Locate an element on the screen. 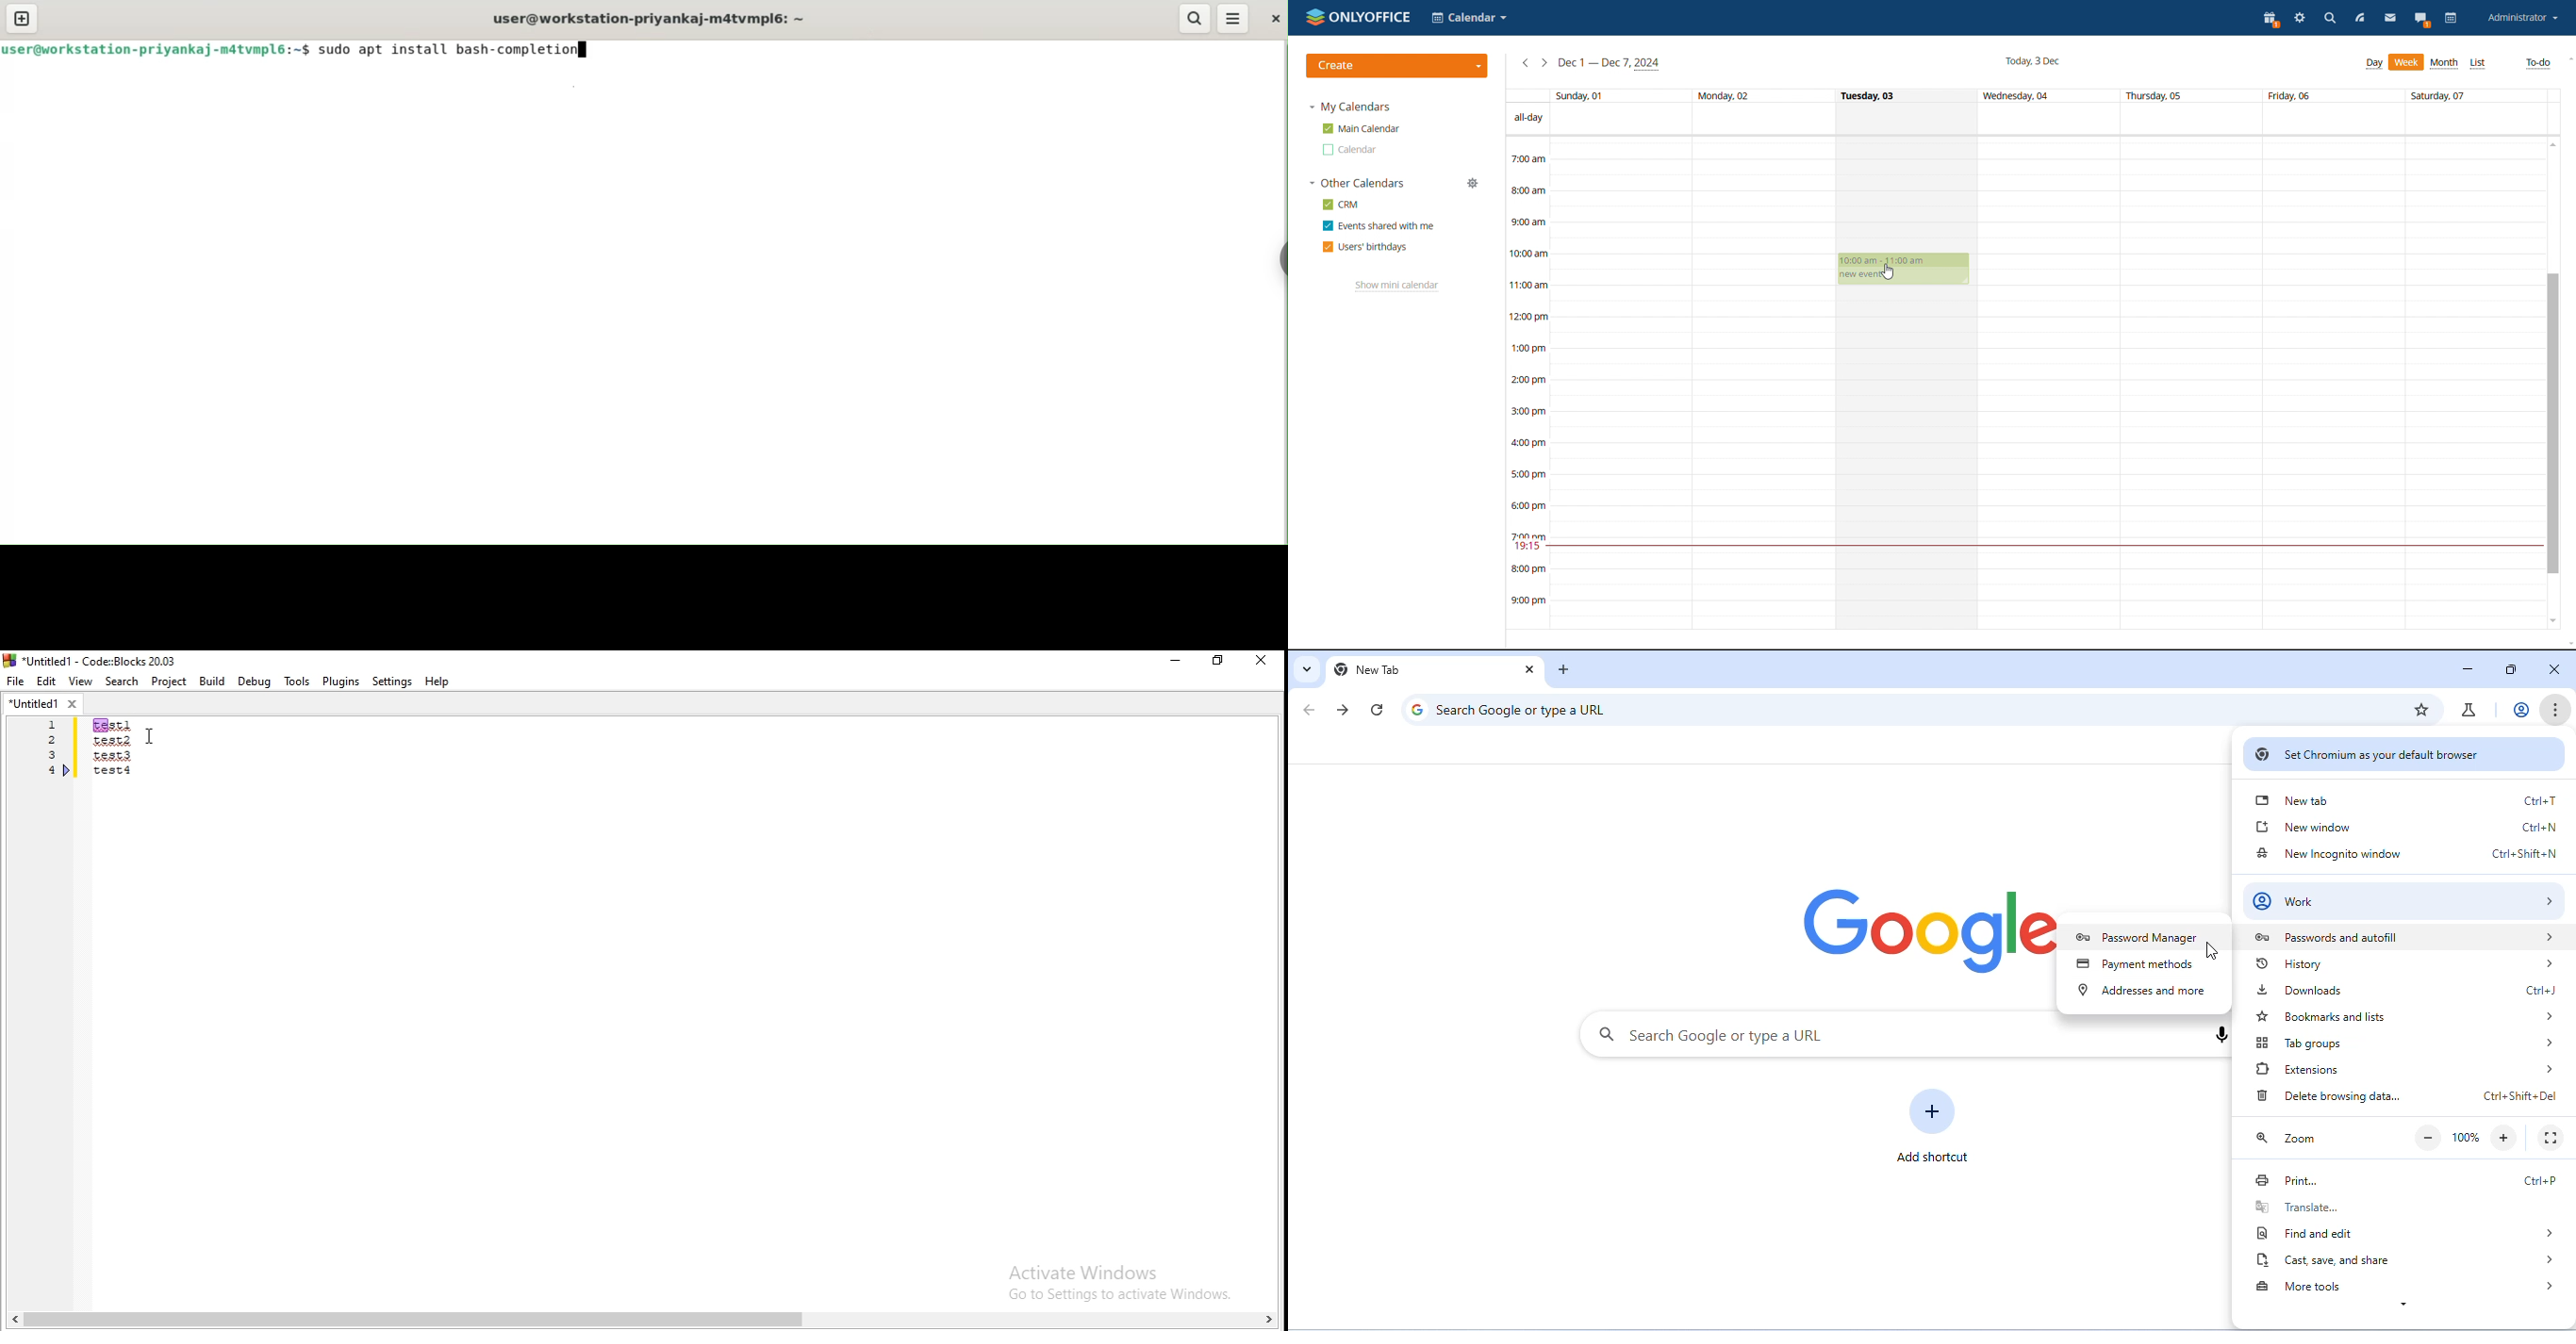 This screenshot has height=1344, width=2576. 10:00 am is located at coordinates (1532, 254).